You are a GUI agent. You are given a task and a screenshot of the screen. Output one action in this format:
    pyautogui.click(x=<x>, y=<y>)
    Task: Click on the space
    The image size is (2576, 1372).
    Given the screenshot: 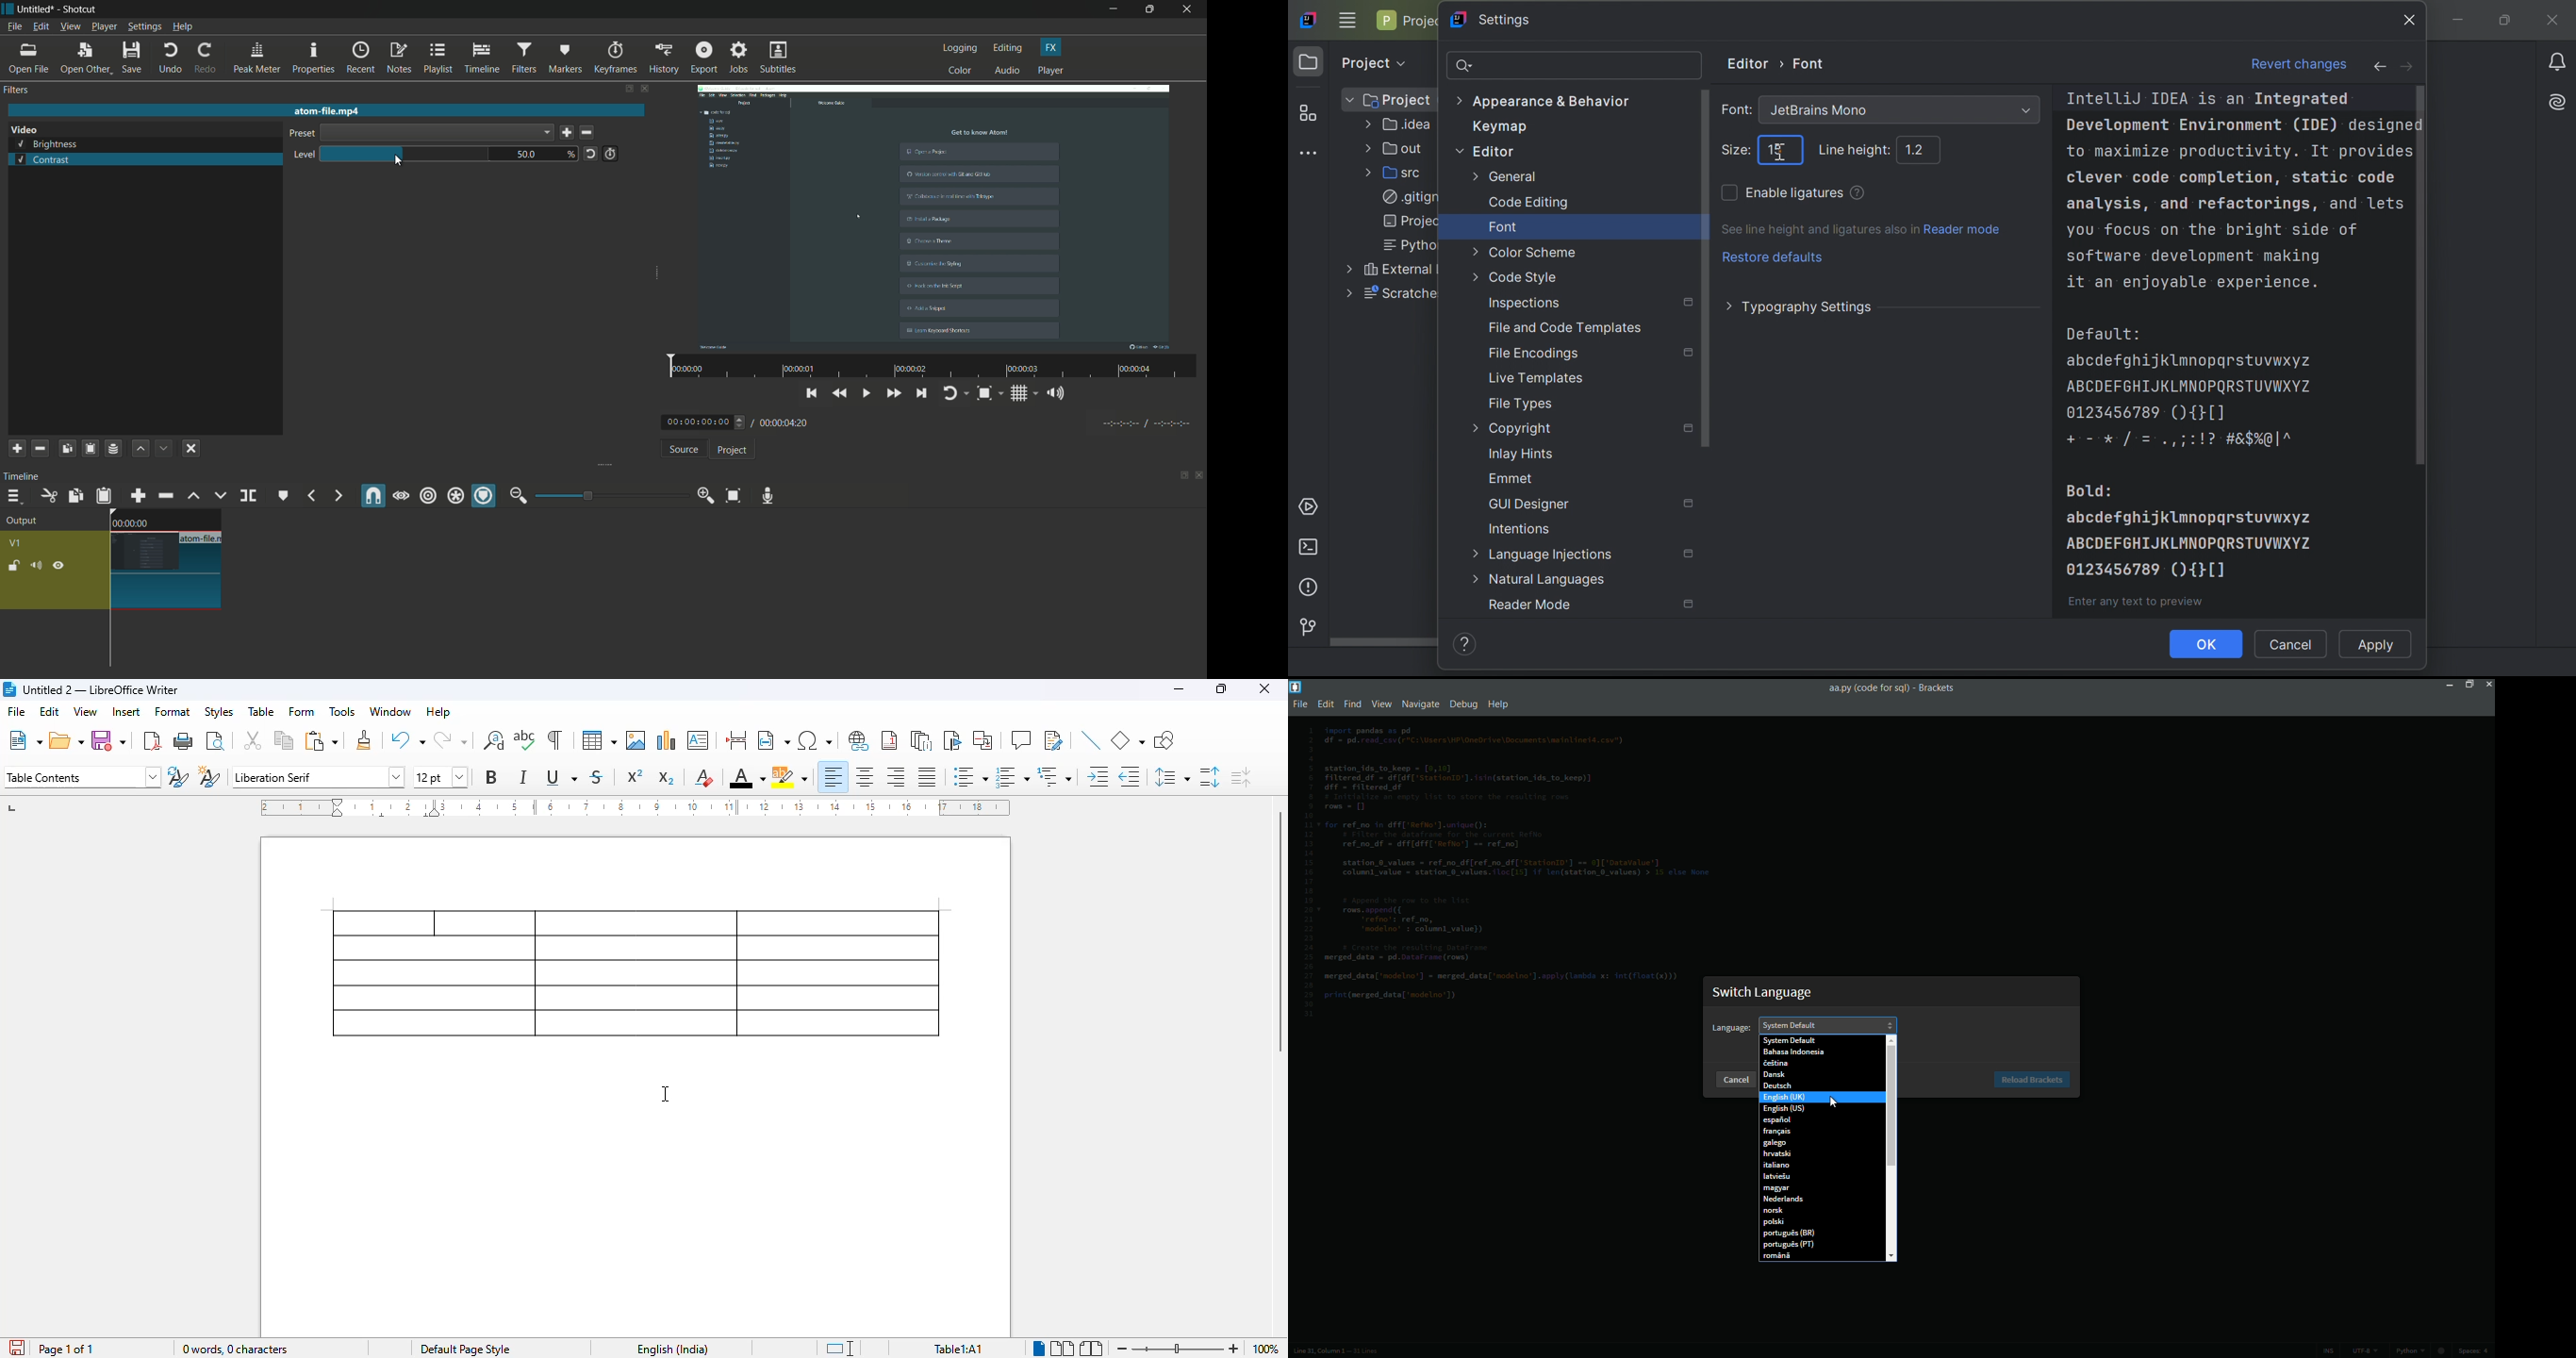 What is the action you would take?
    pyautogui.click(x=2477, y=1352)
    